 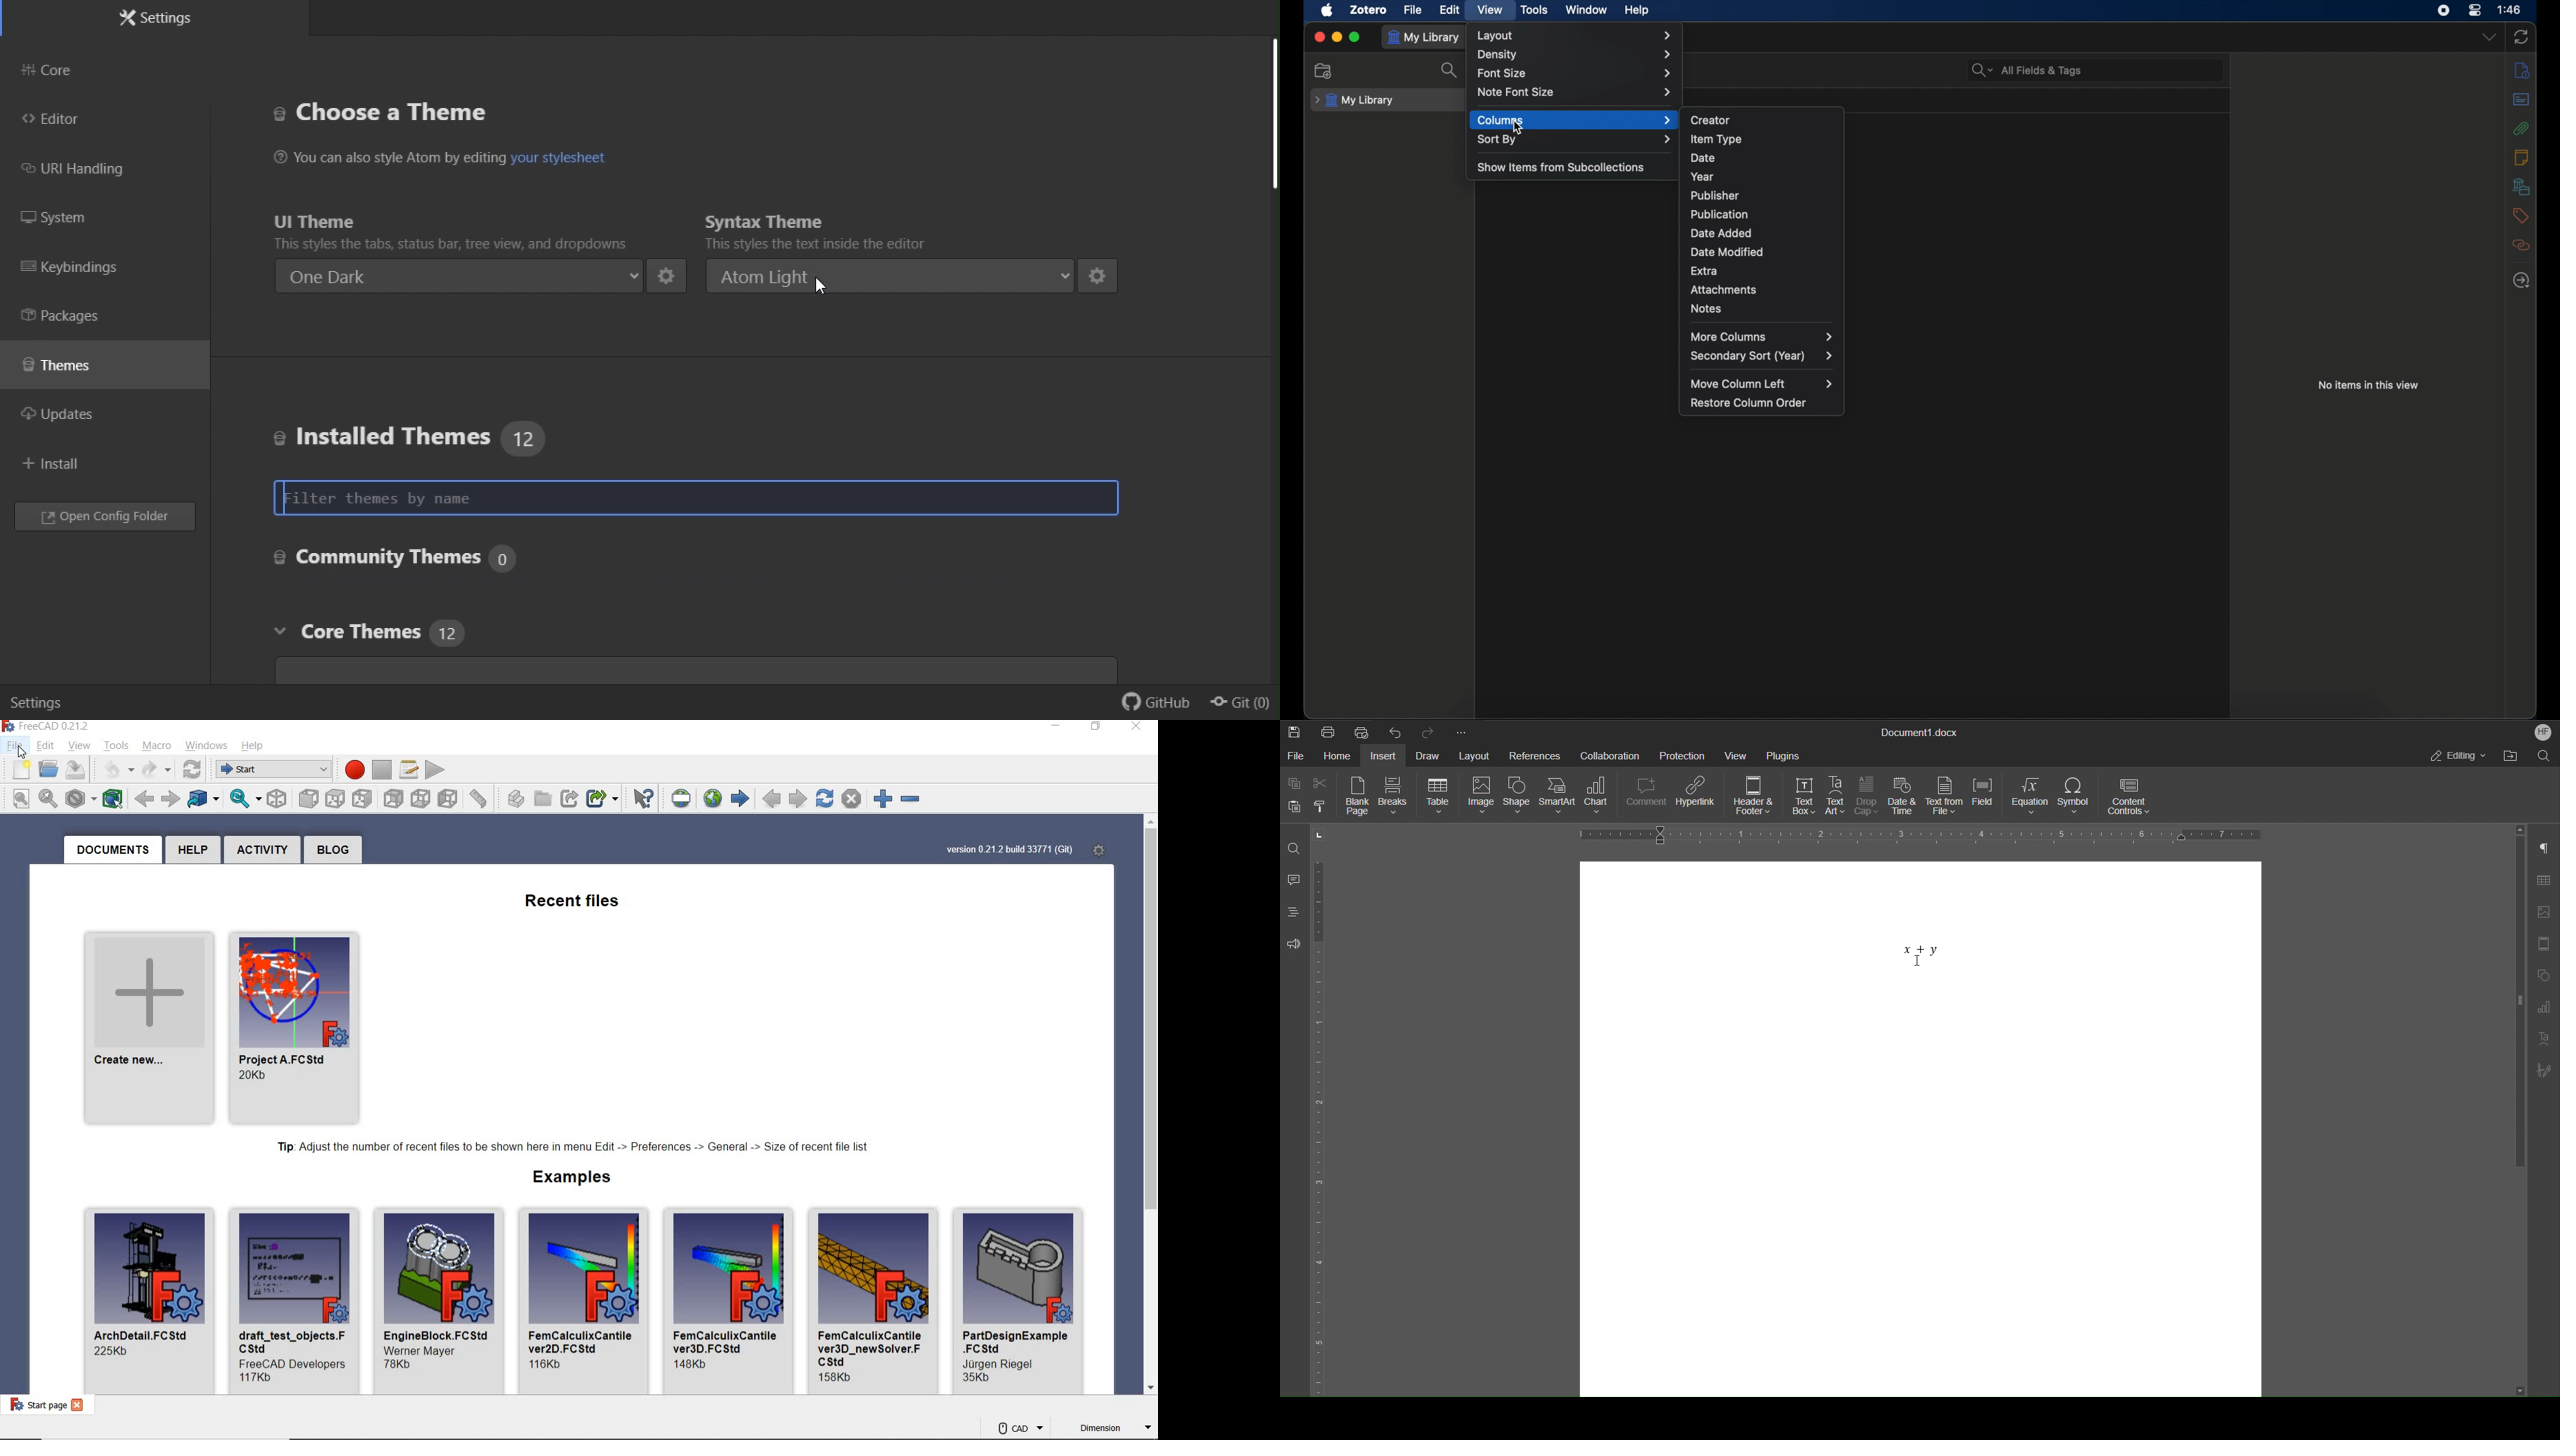 What do you see at coordinates (293, 1341) in the screenshot?
I see `name` at bounding box center [293, 1341].